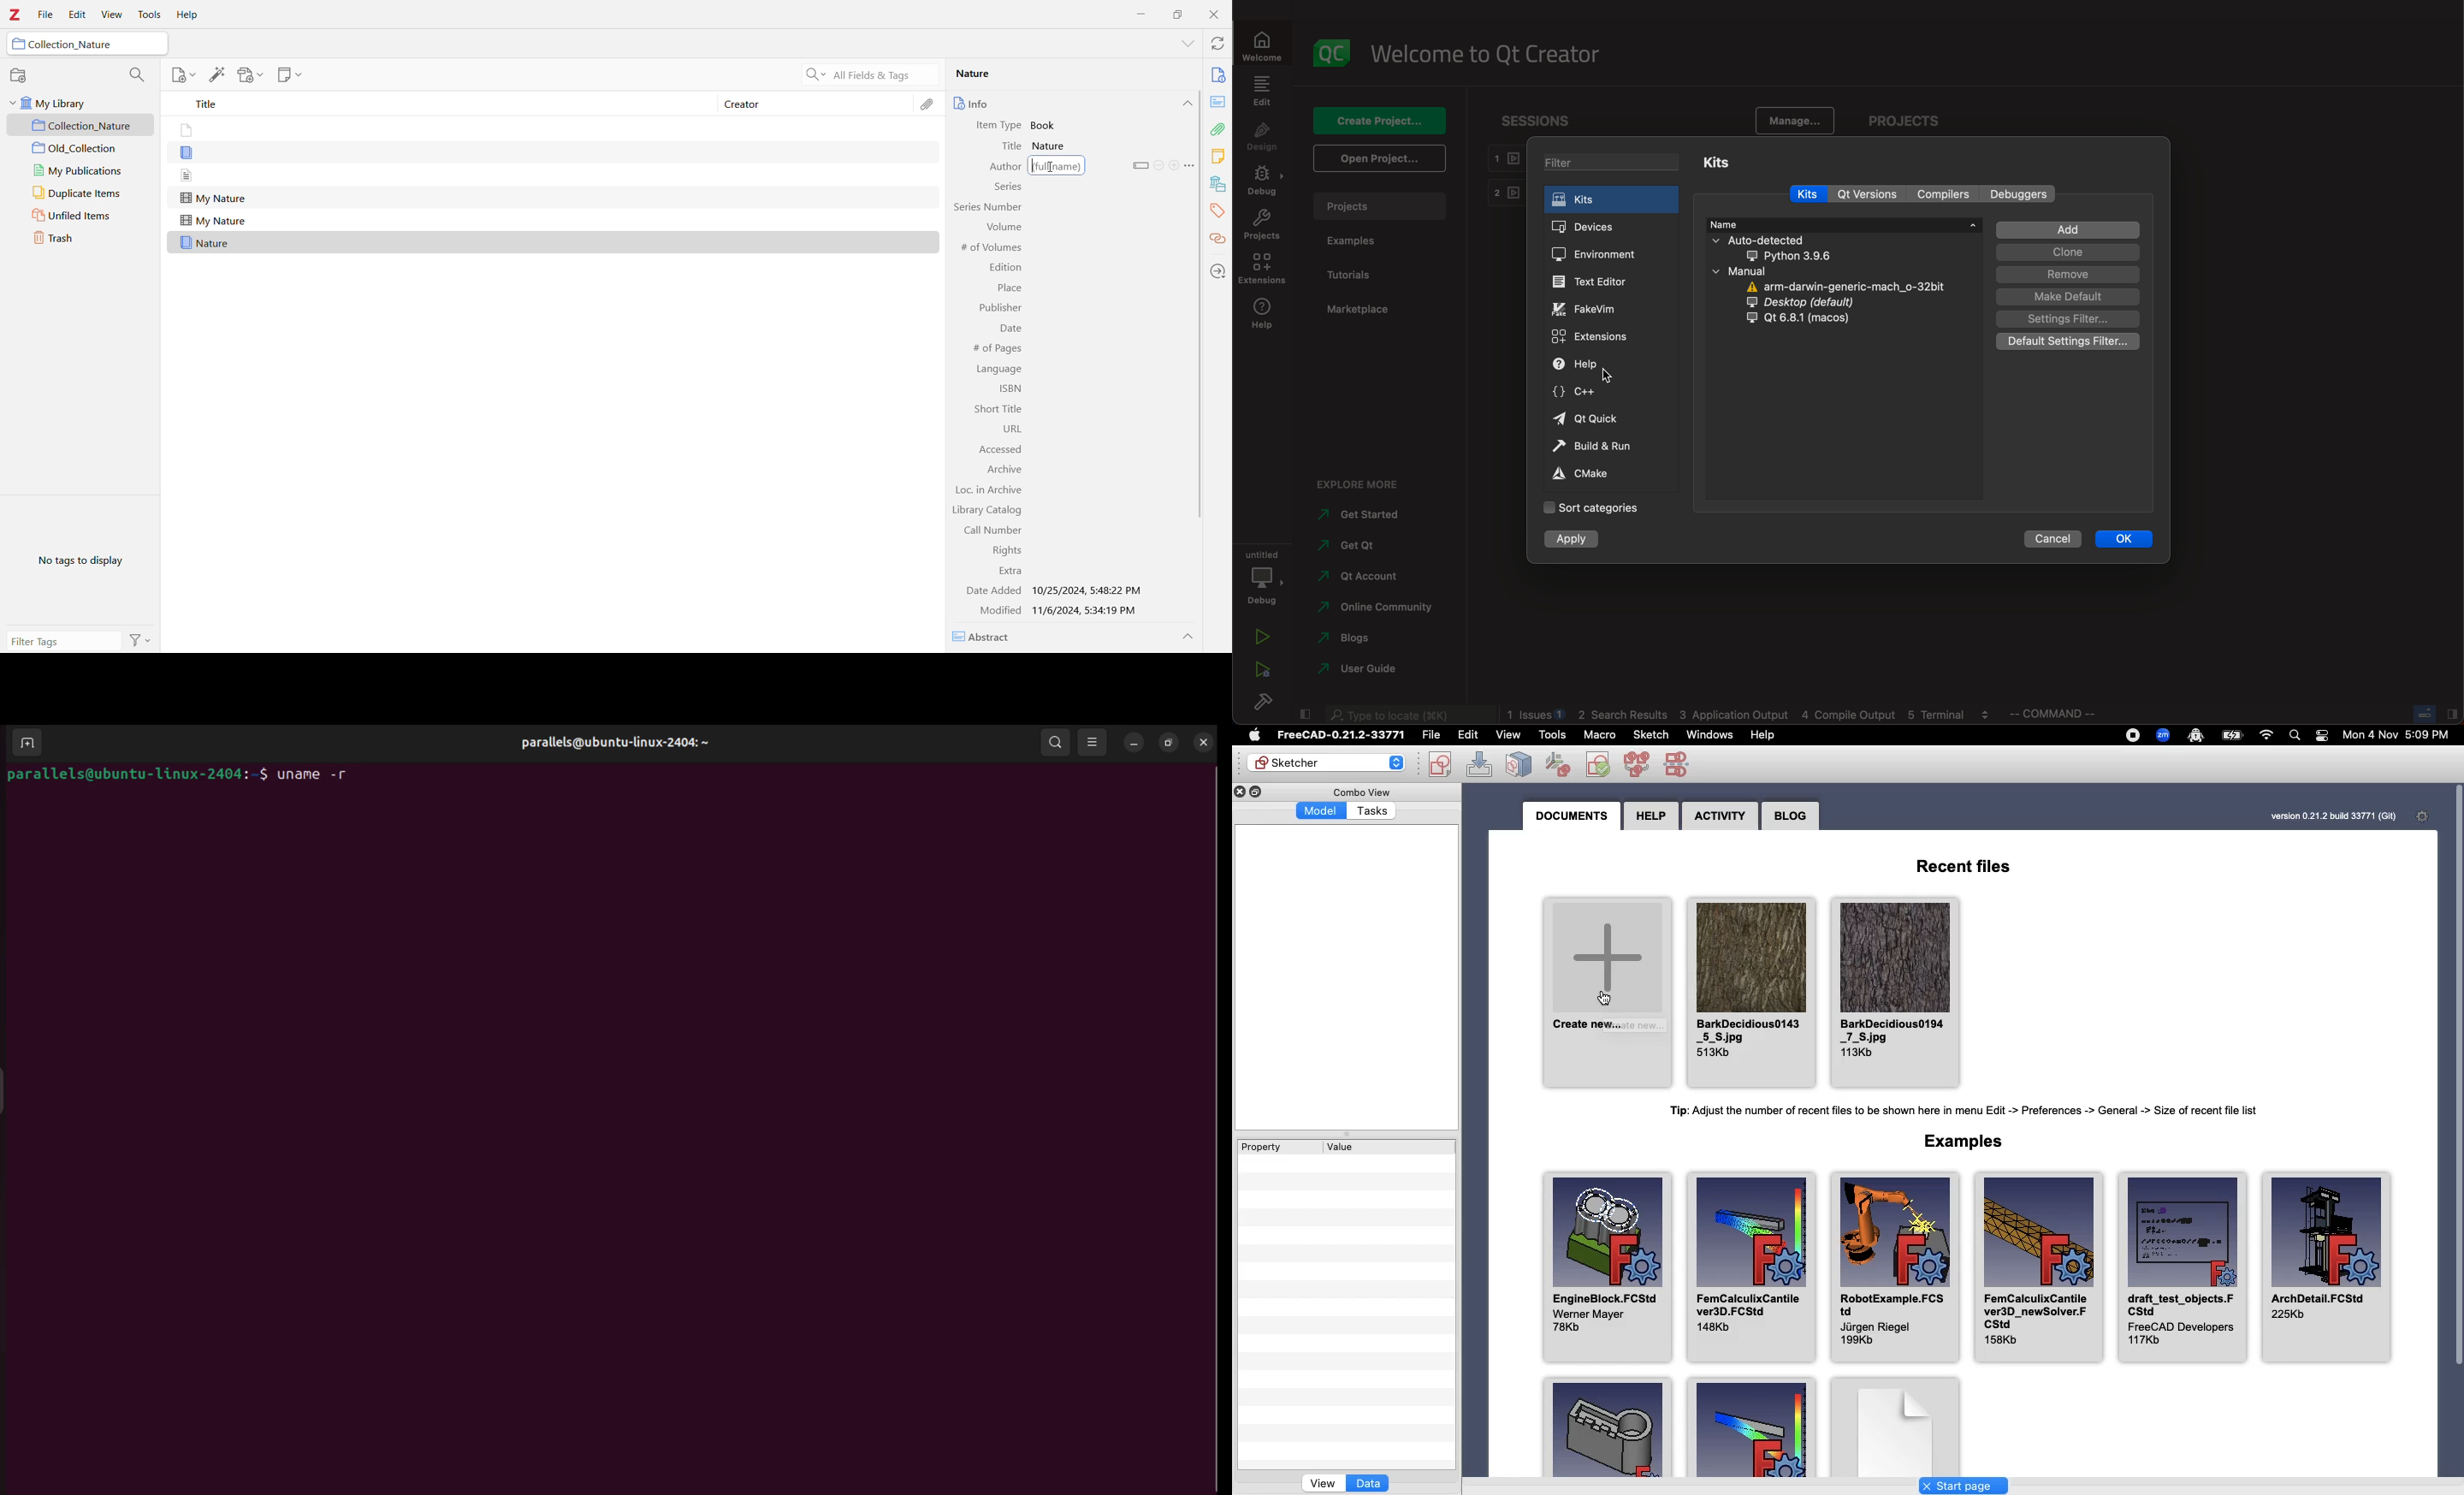 This screenshot has width=2464, height=1512. I want to click on EngineBlock.FCStd Werner Mayer 78Kb, so click(1610, 1270).